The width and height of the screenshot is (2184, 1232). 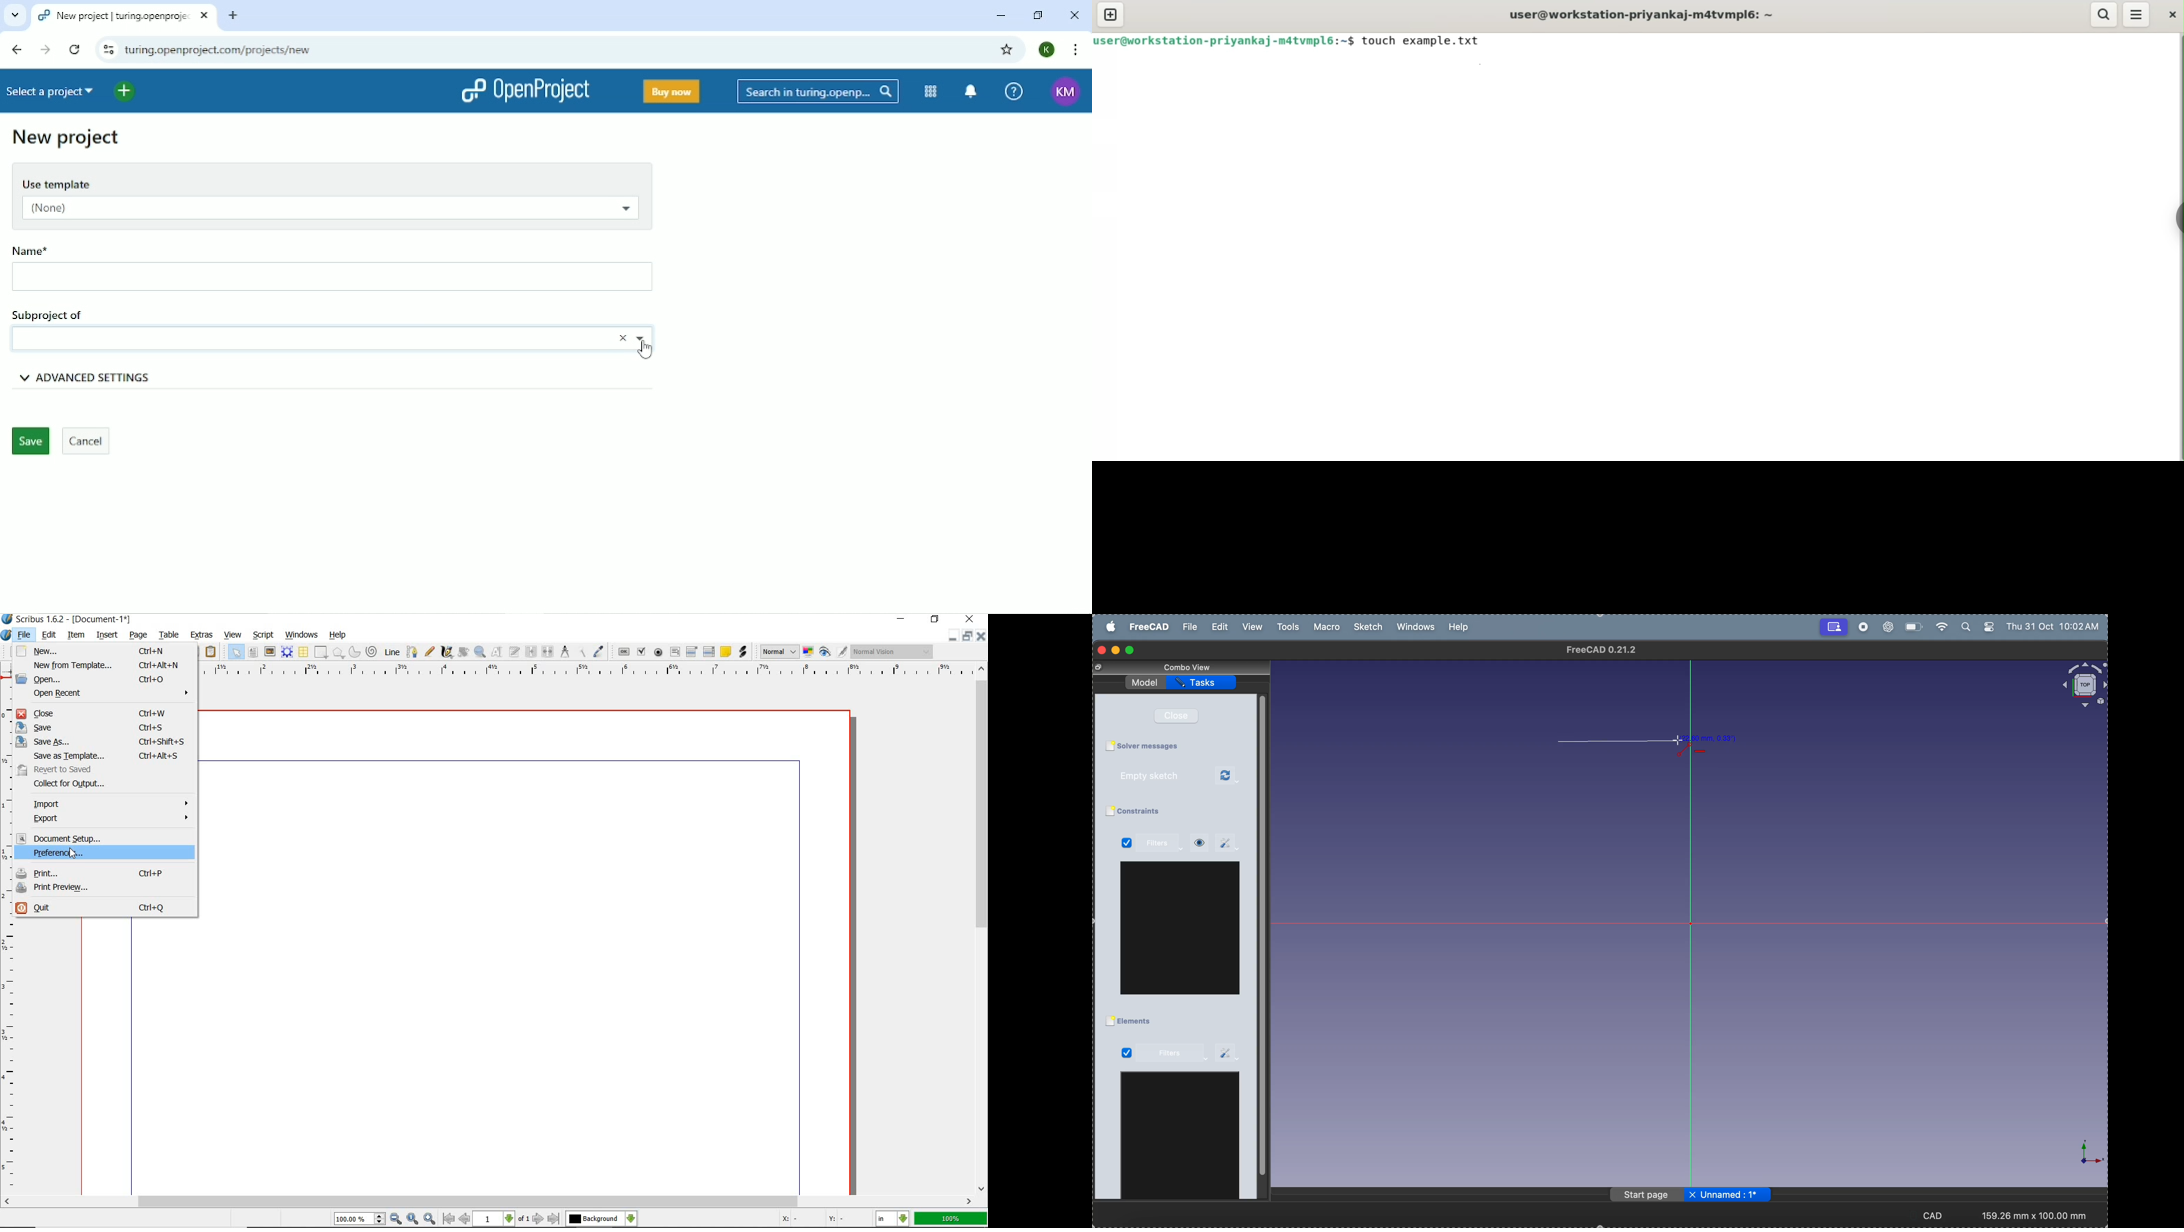 I want to click on Change view, so click(x=1100, y=667).